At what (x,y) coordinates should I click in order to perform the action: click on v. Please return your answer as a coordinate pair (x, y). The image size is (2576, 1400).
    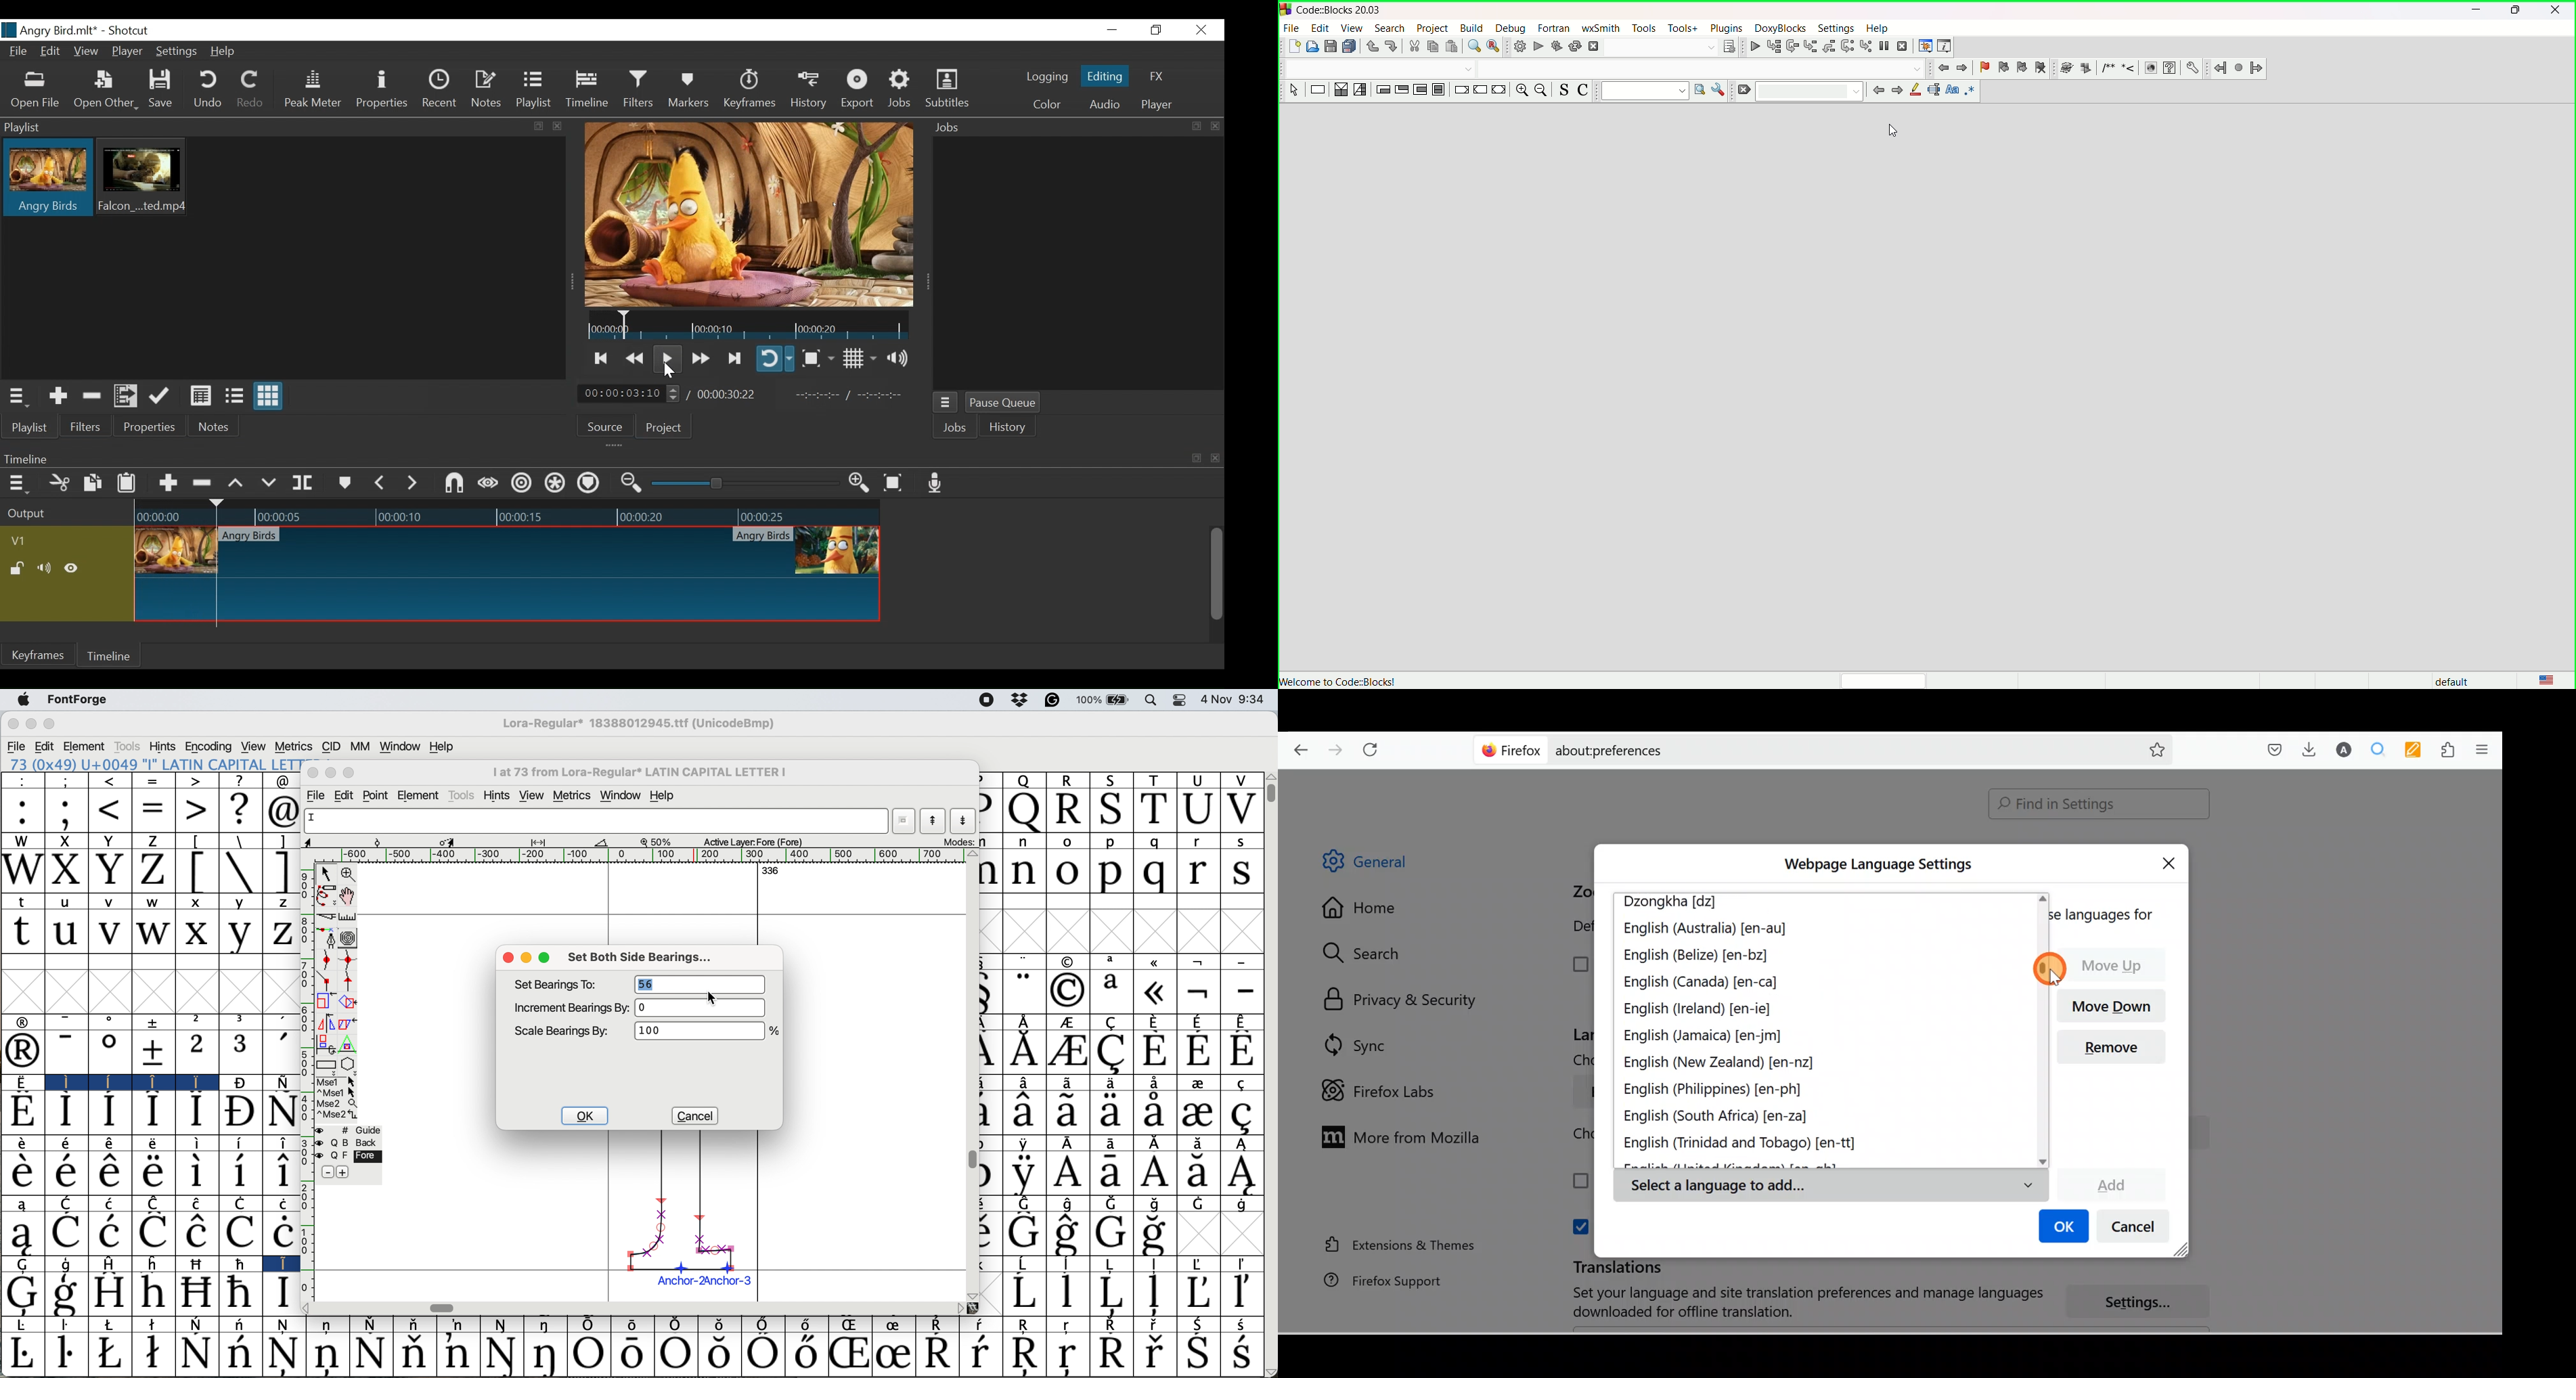
    Looking at the image, I should click on (110, 933).